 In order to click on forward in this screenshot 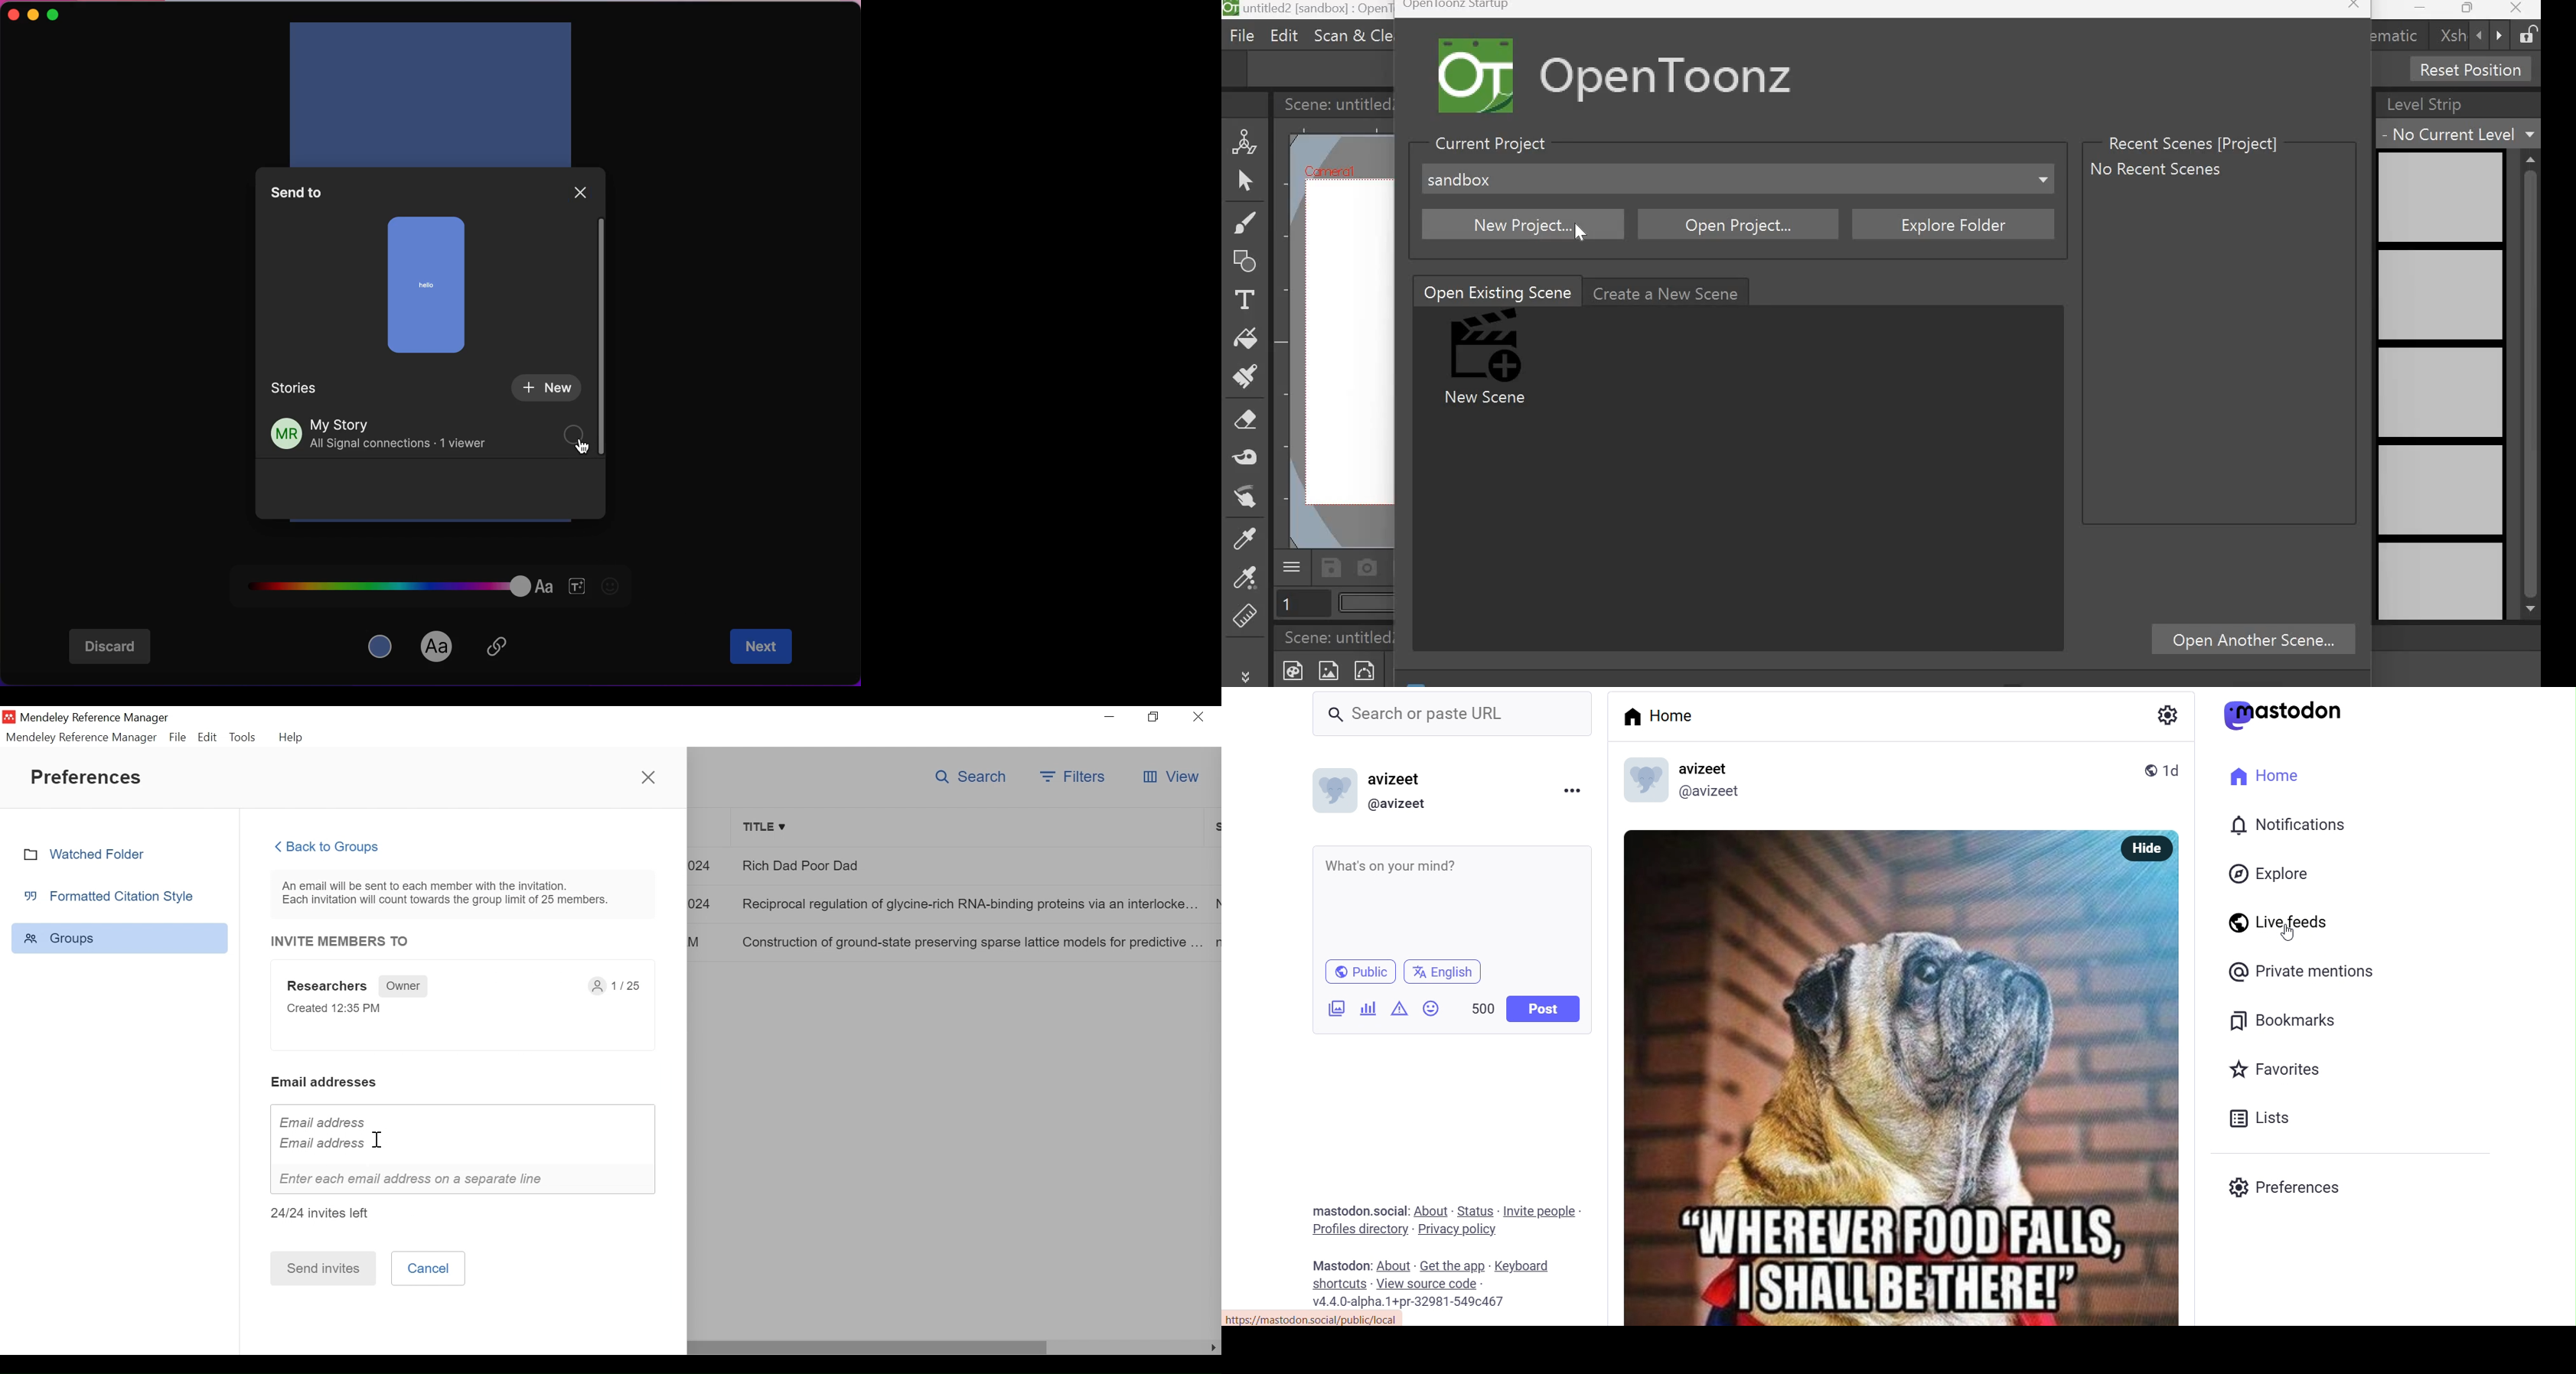, I will do `click(2497, 34)`.